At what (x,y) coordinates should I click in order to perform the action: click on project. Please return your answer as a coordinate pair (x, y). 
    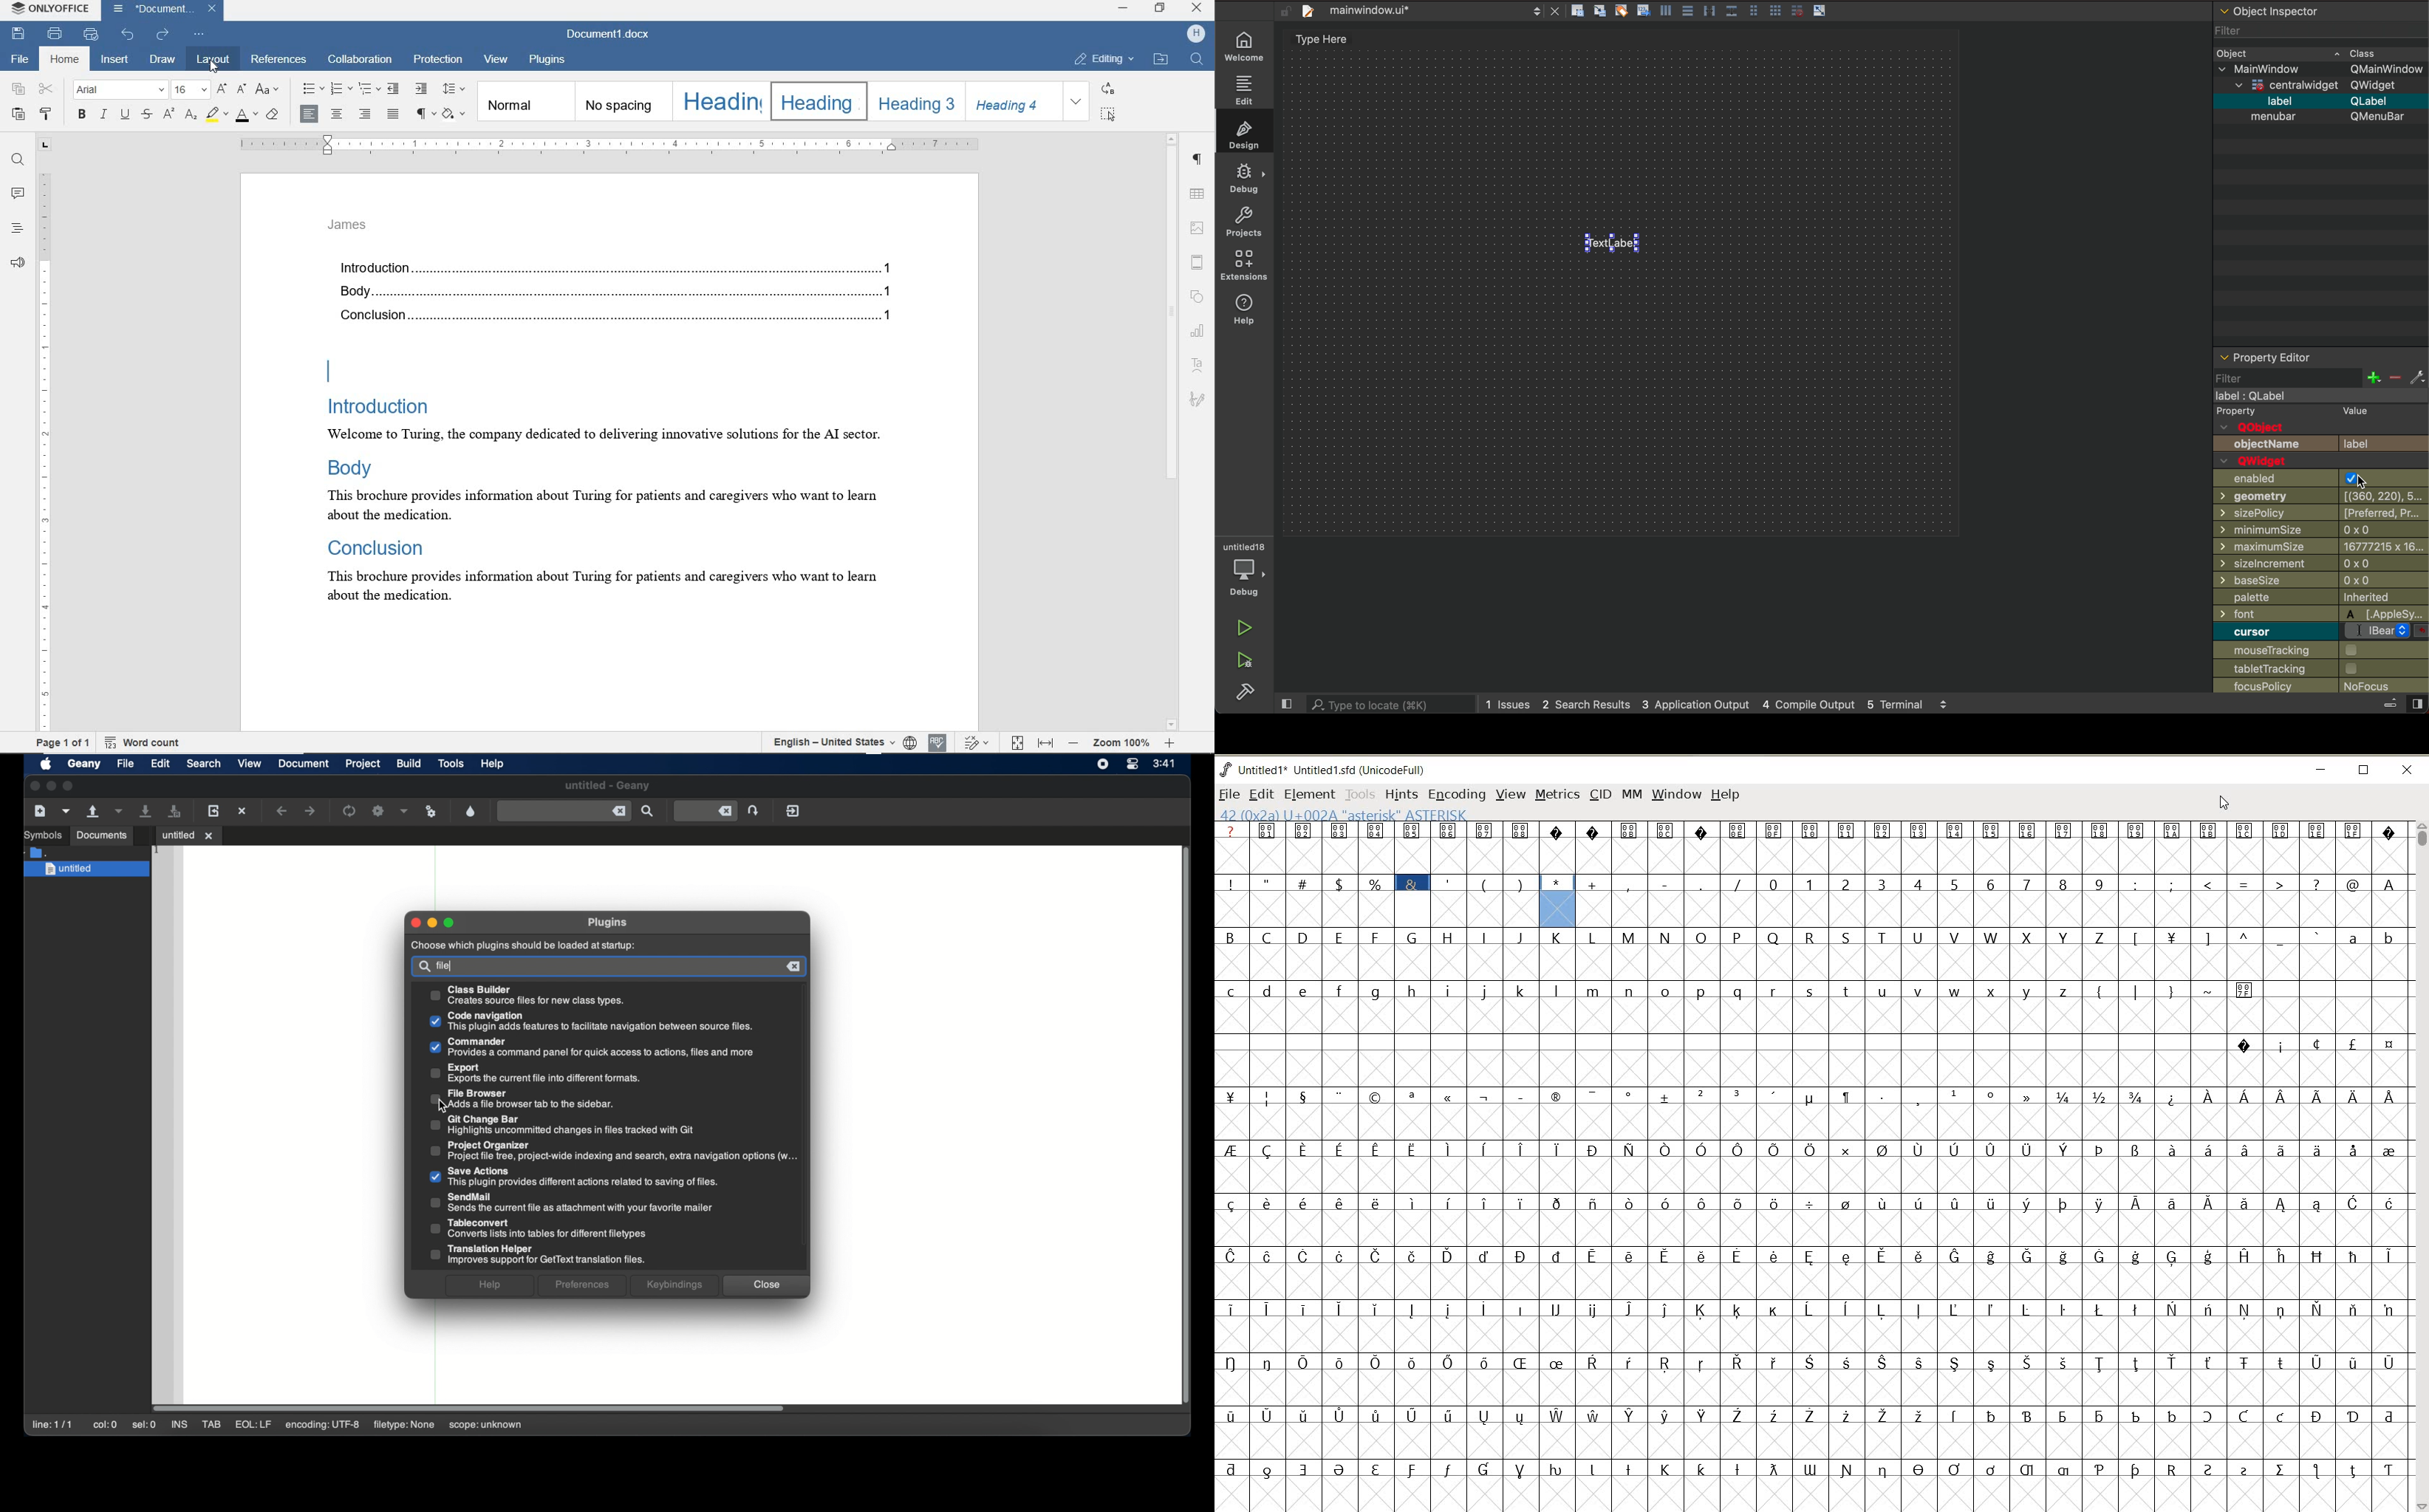
    Looking at the image, I should click on (1244, 224).